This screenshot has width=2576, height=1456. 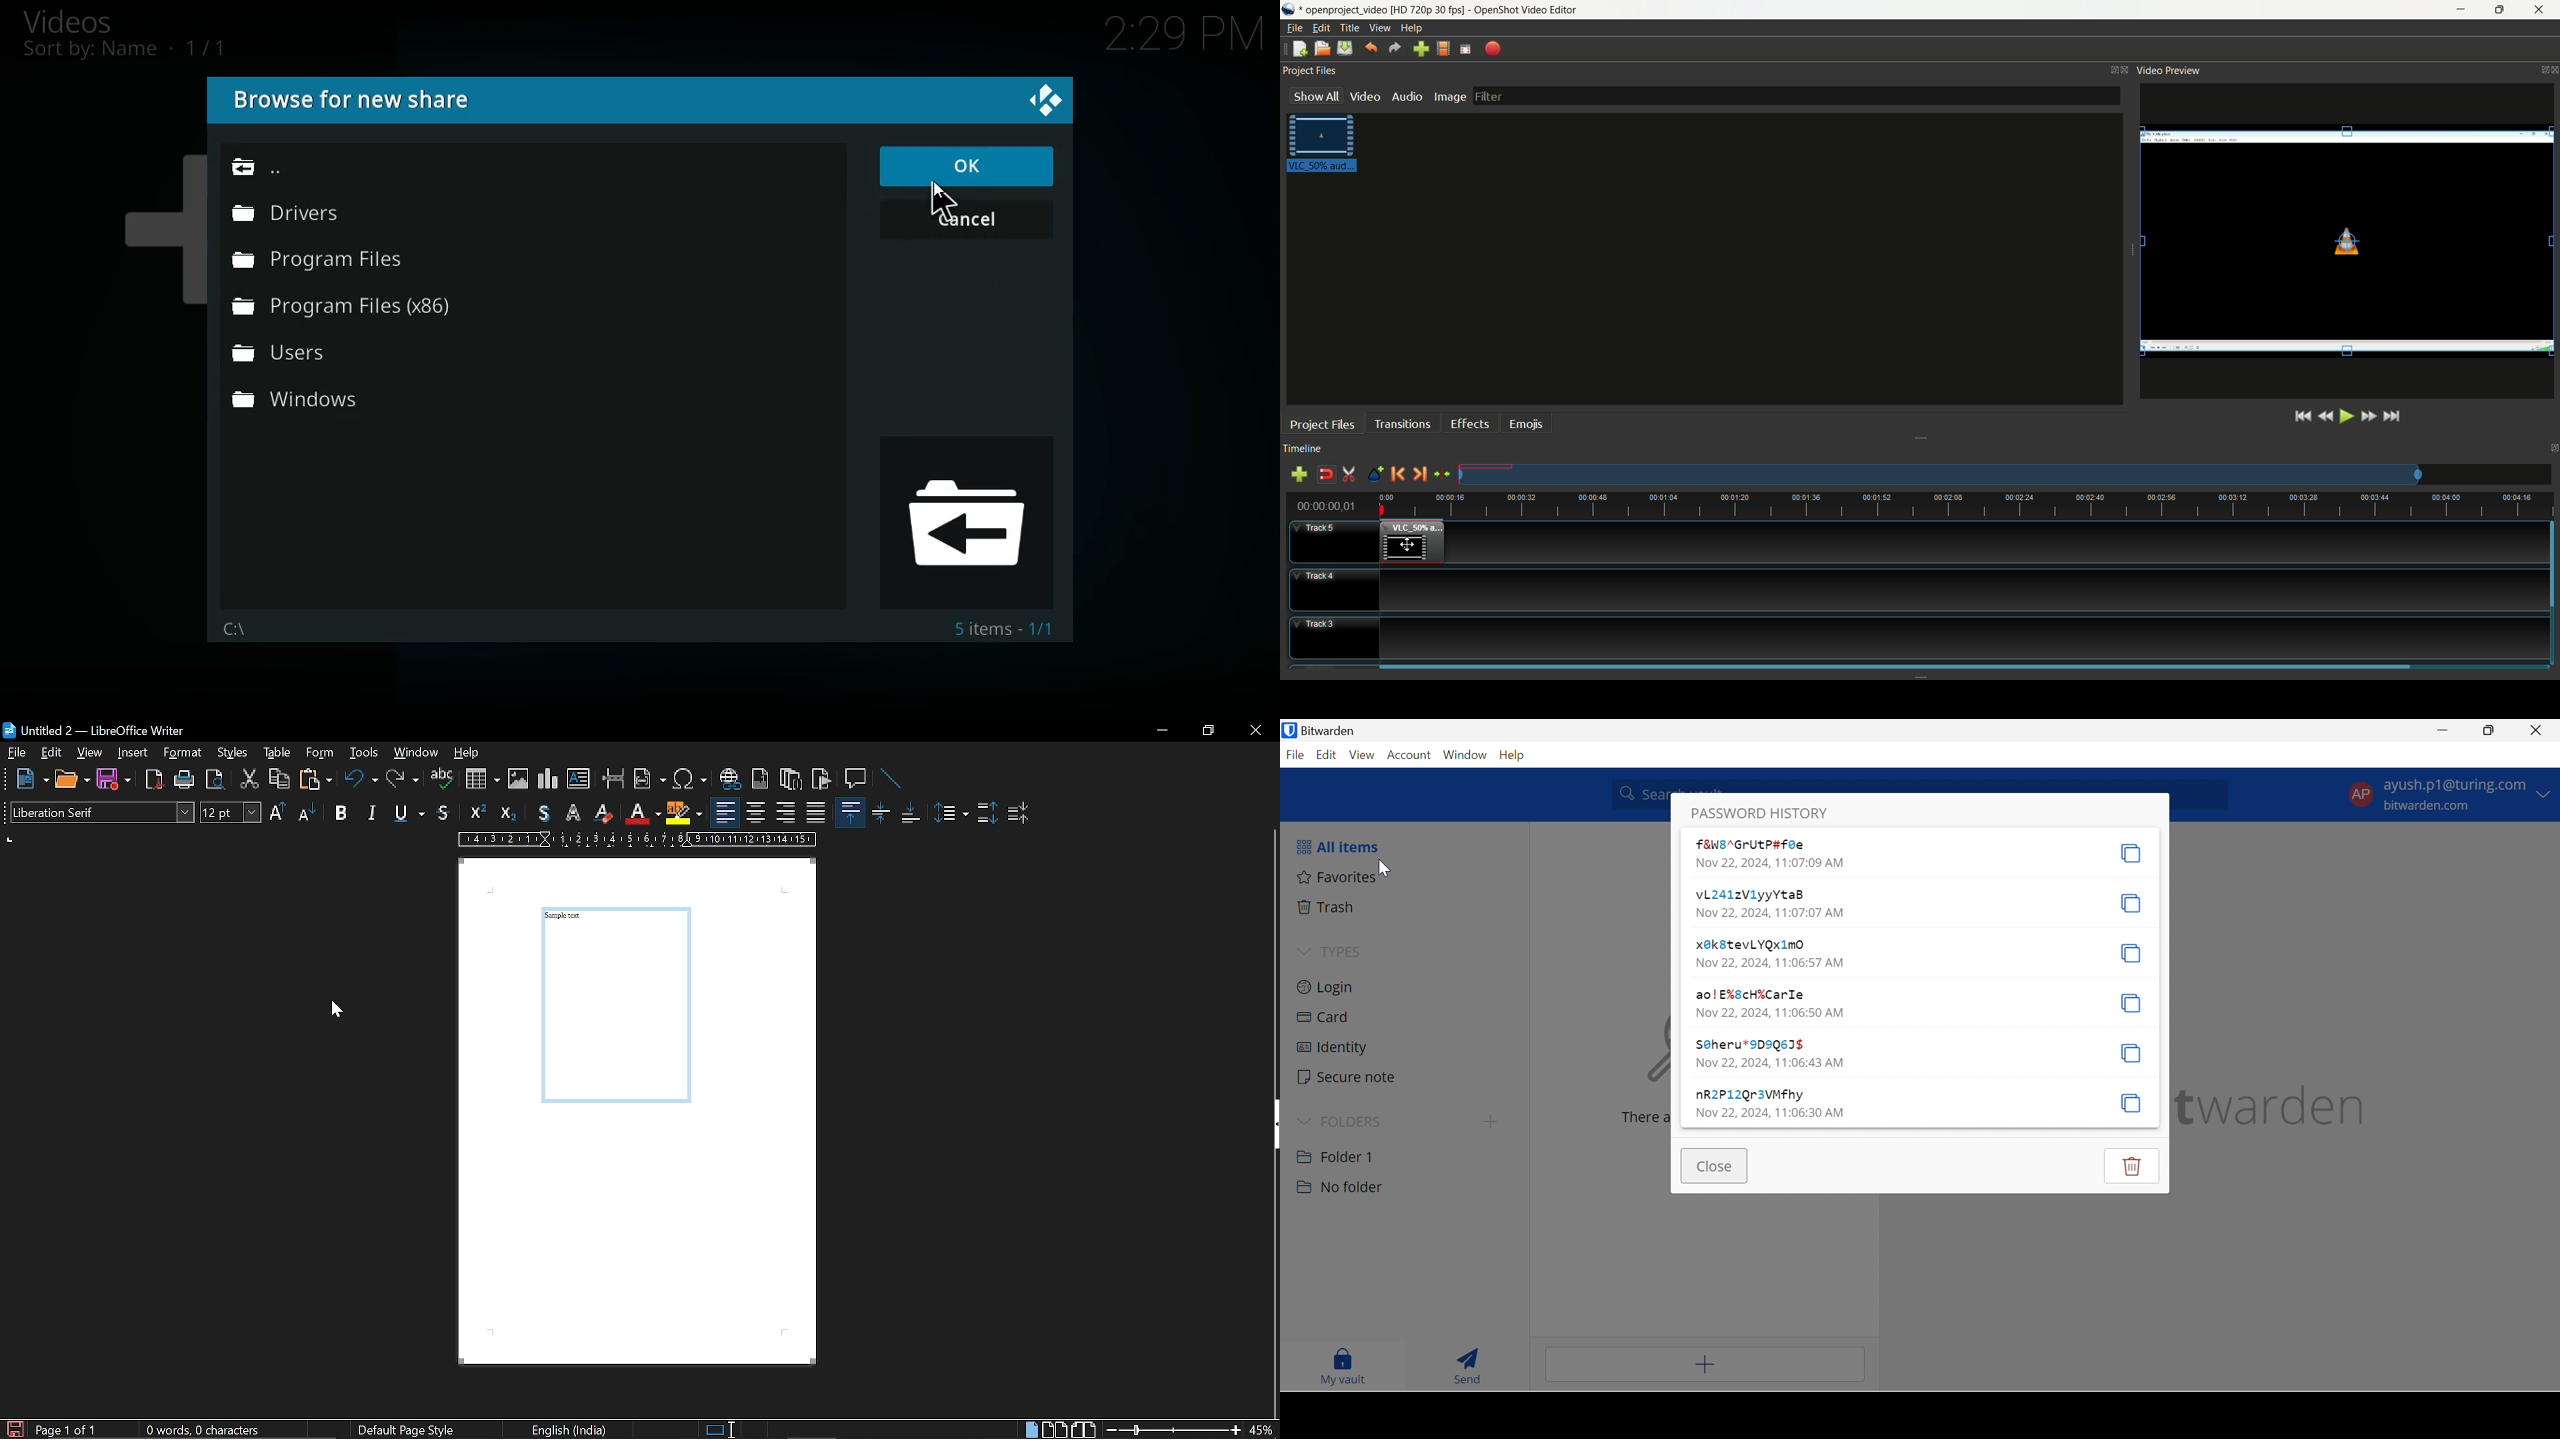 I want to click on title, so click(x=1349, y=27).